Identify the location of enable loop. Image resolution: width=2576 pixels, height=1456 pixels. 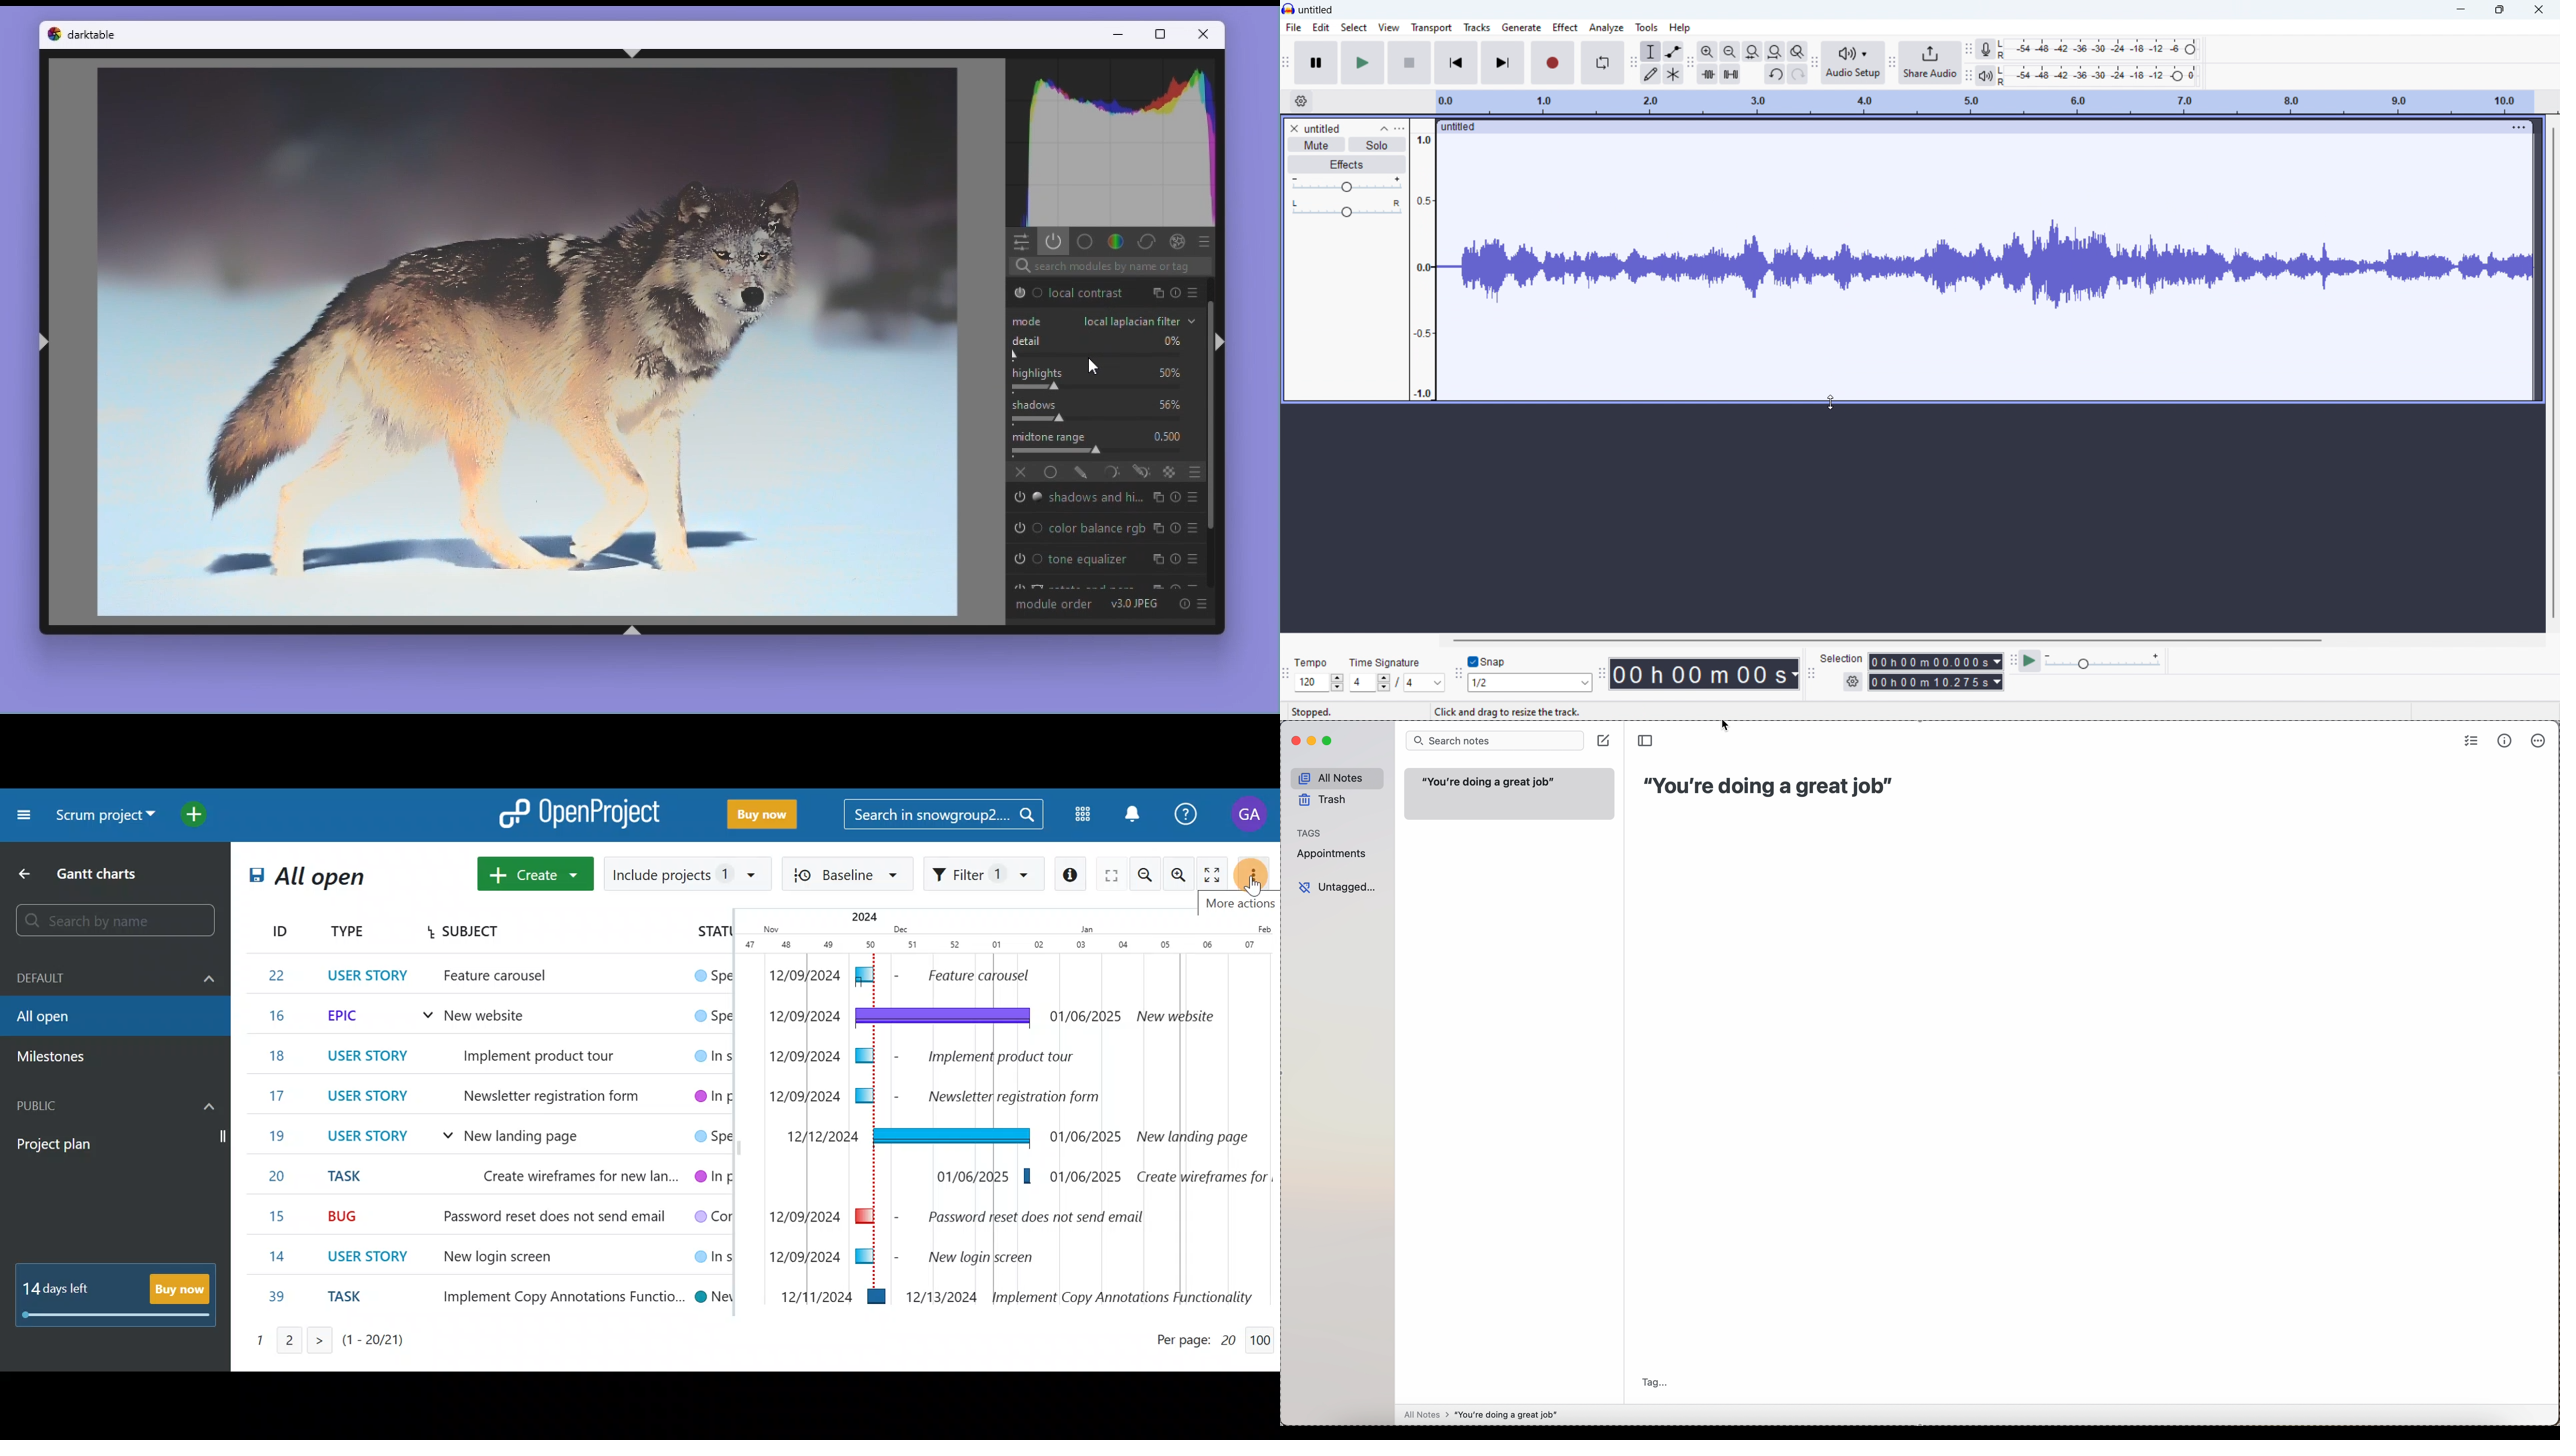
(1603, 62).